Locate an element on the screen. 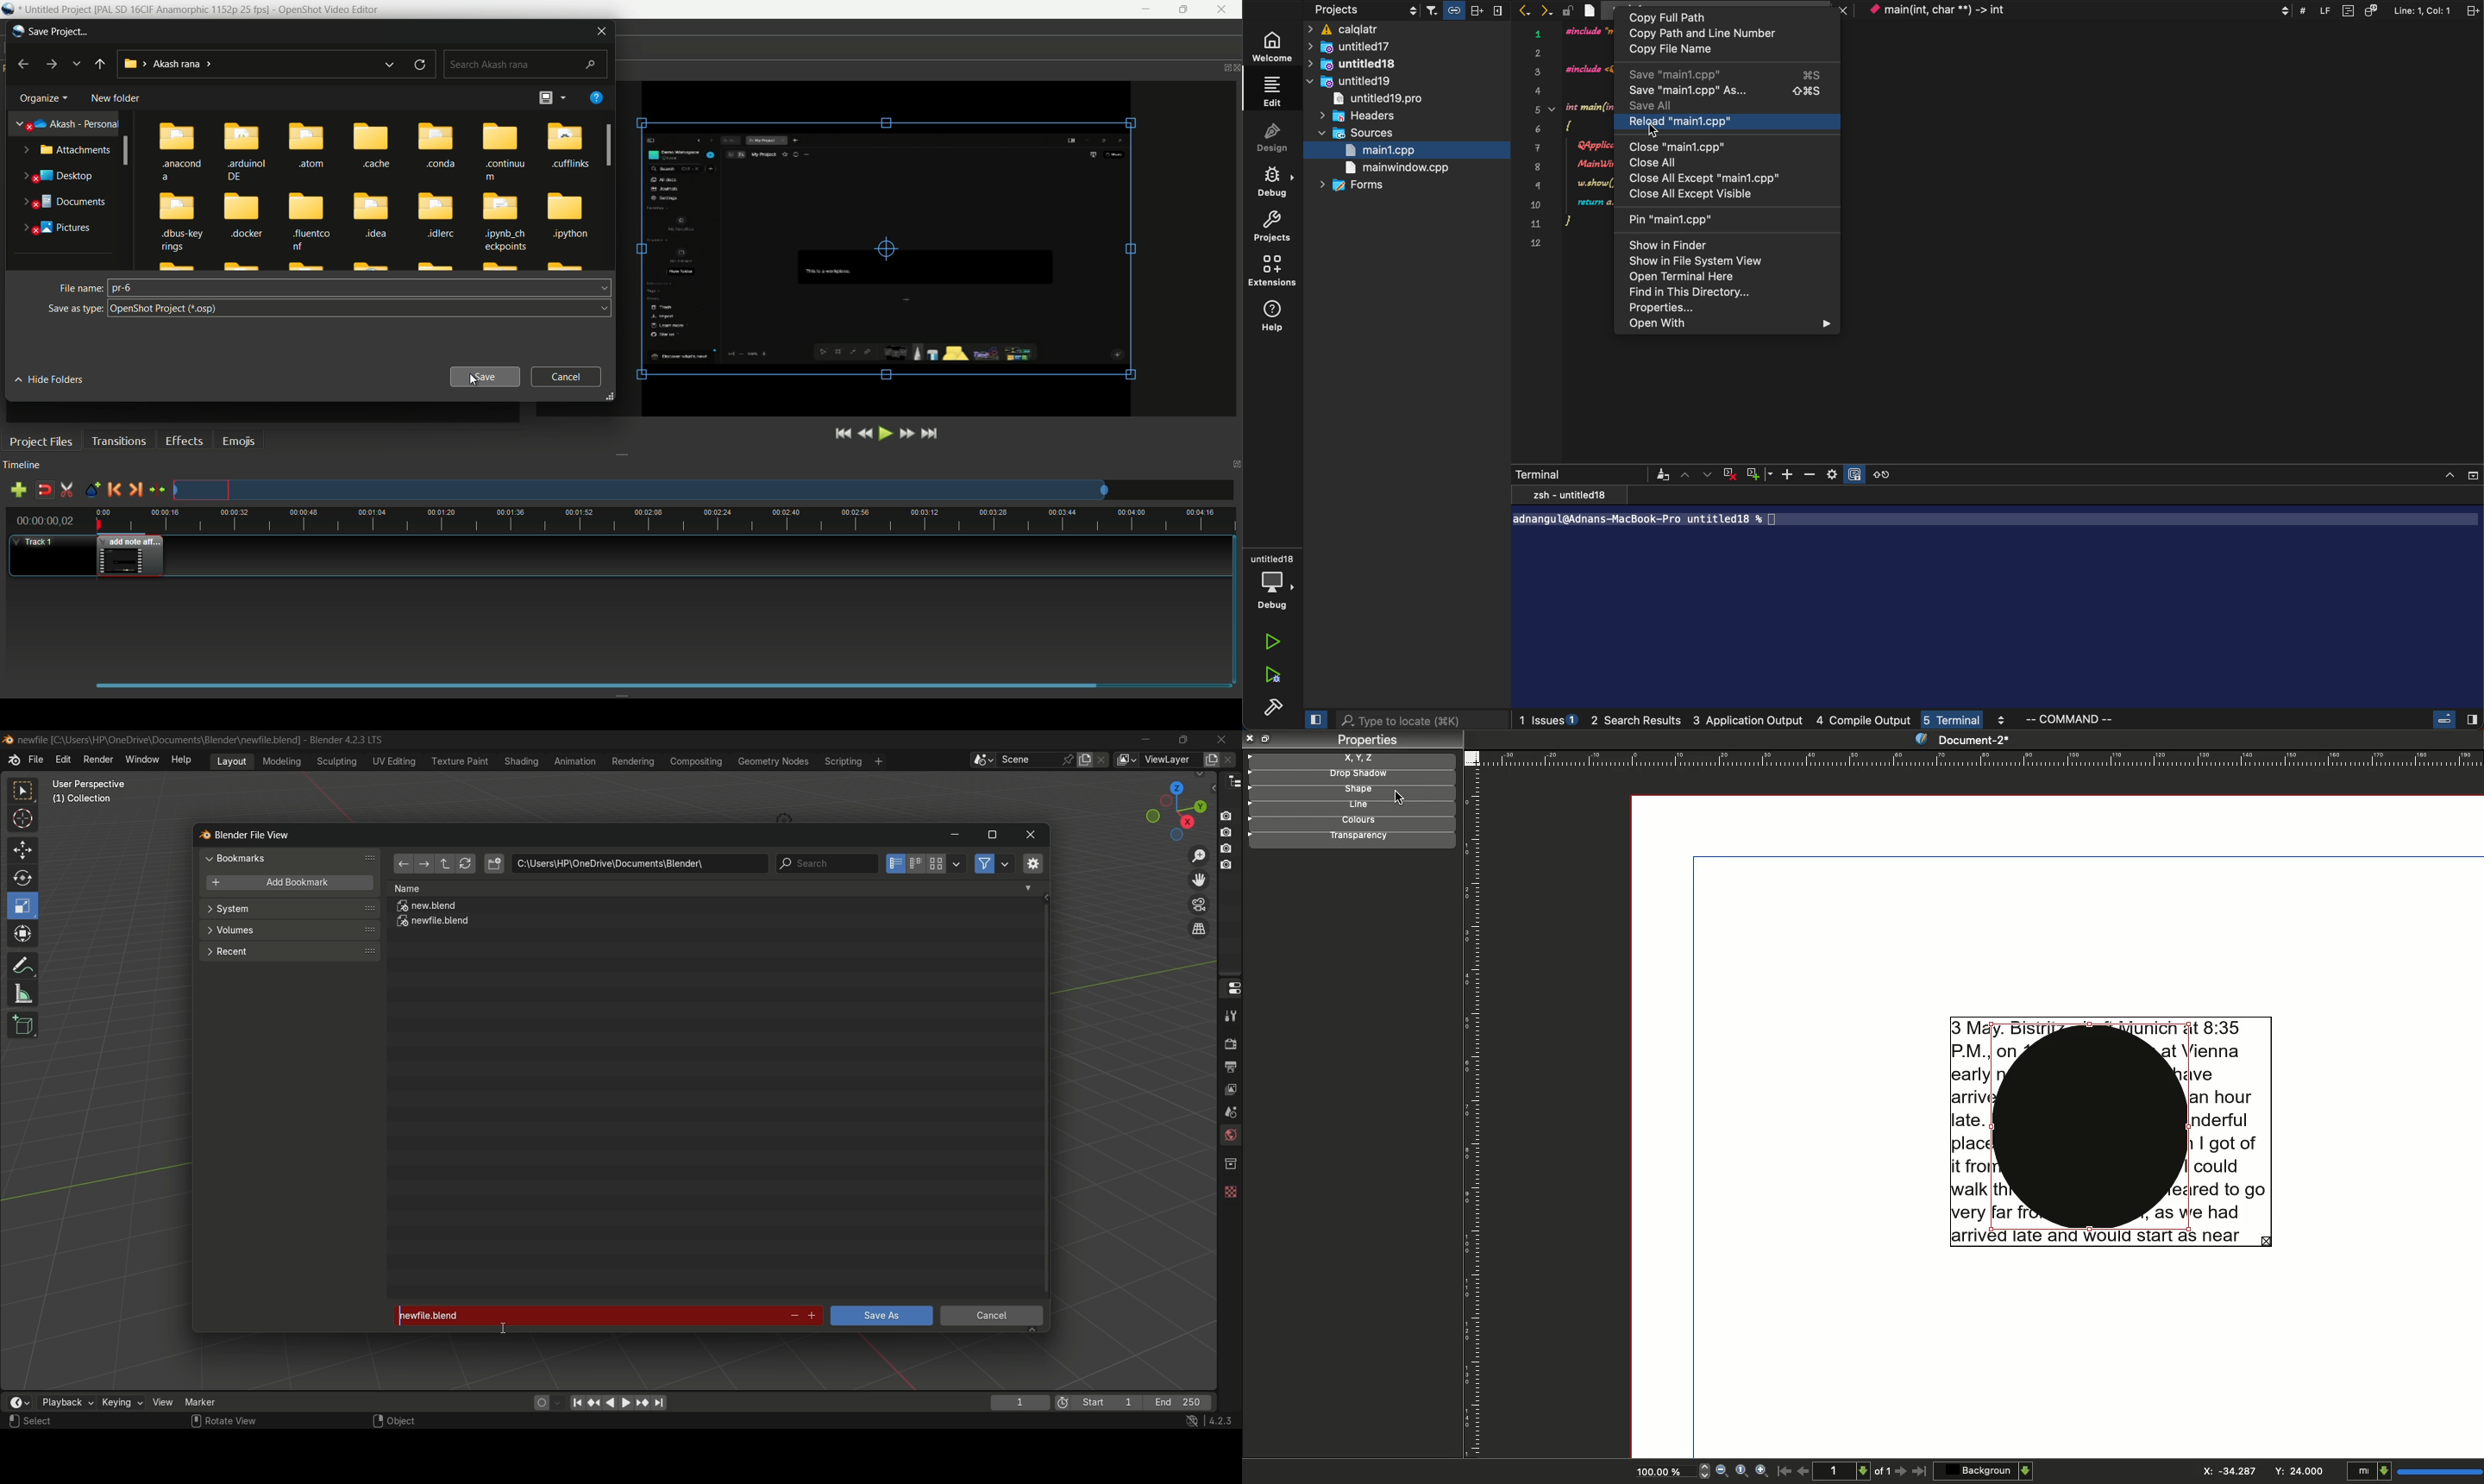 This screenshot has width=2492, height=1484. Previous page is located at coordinates (1803, 1469).